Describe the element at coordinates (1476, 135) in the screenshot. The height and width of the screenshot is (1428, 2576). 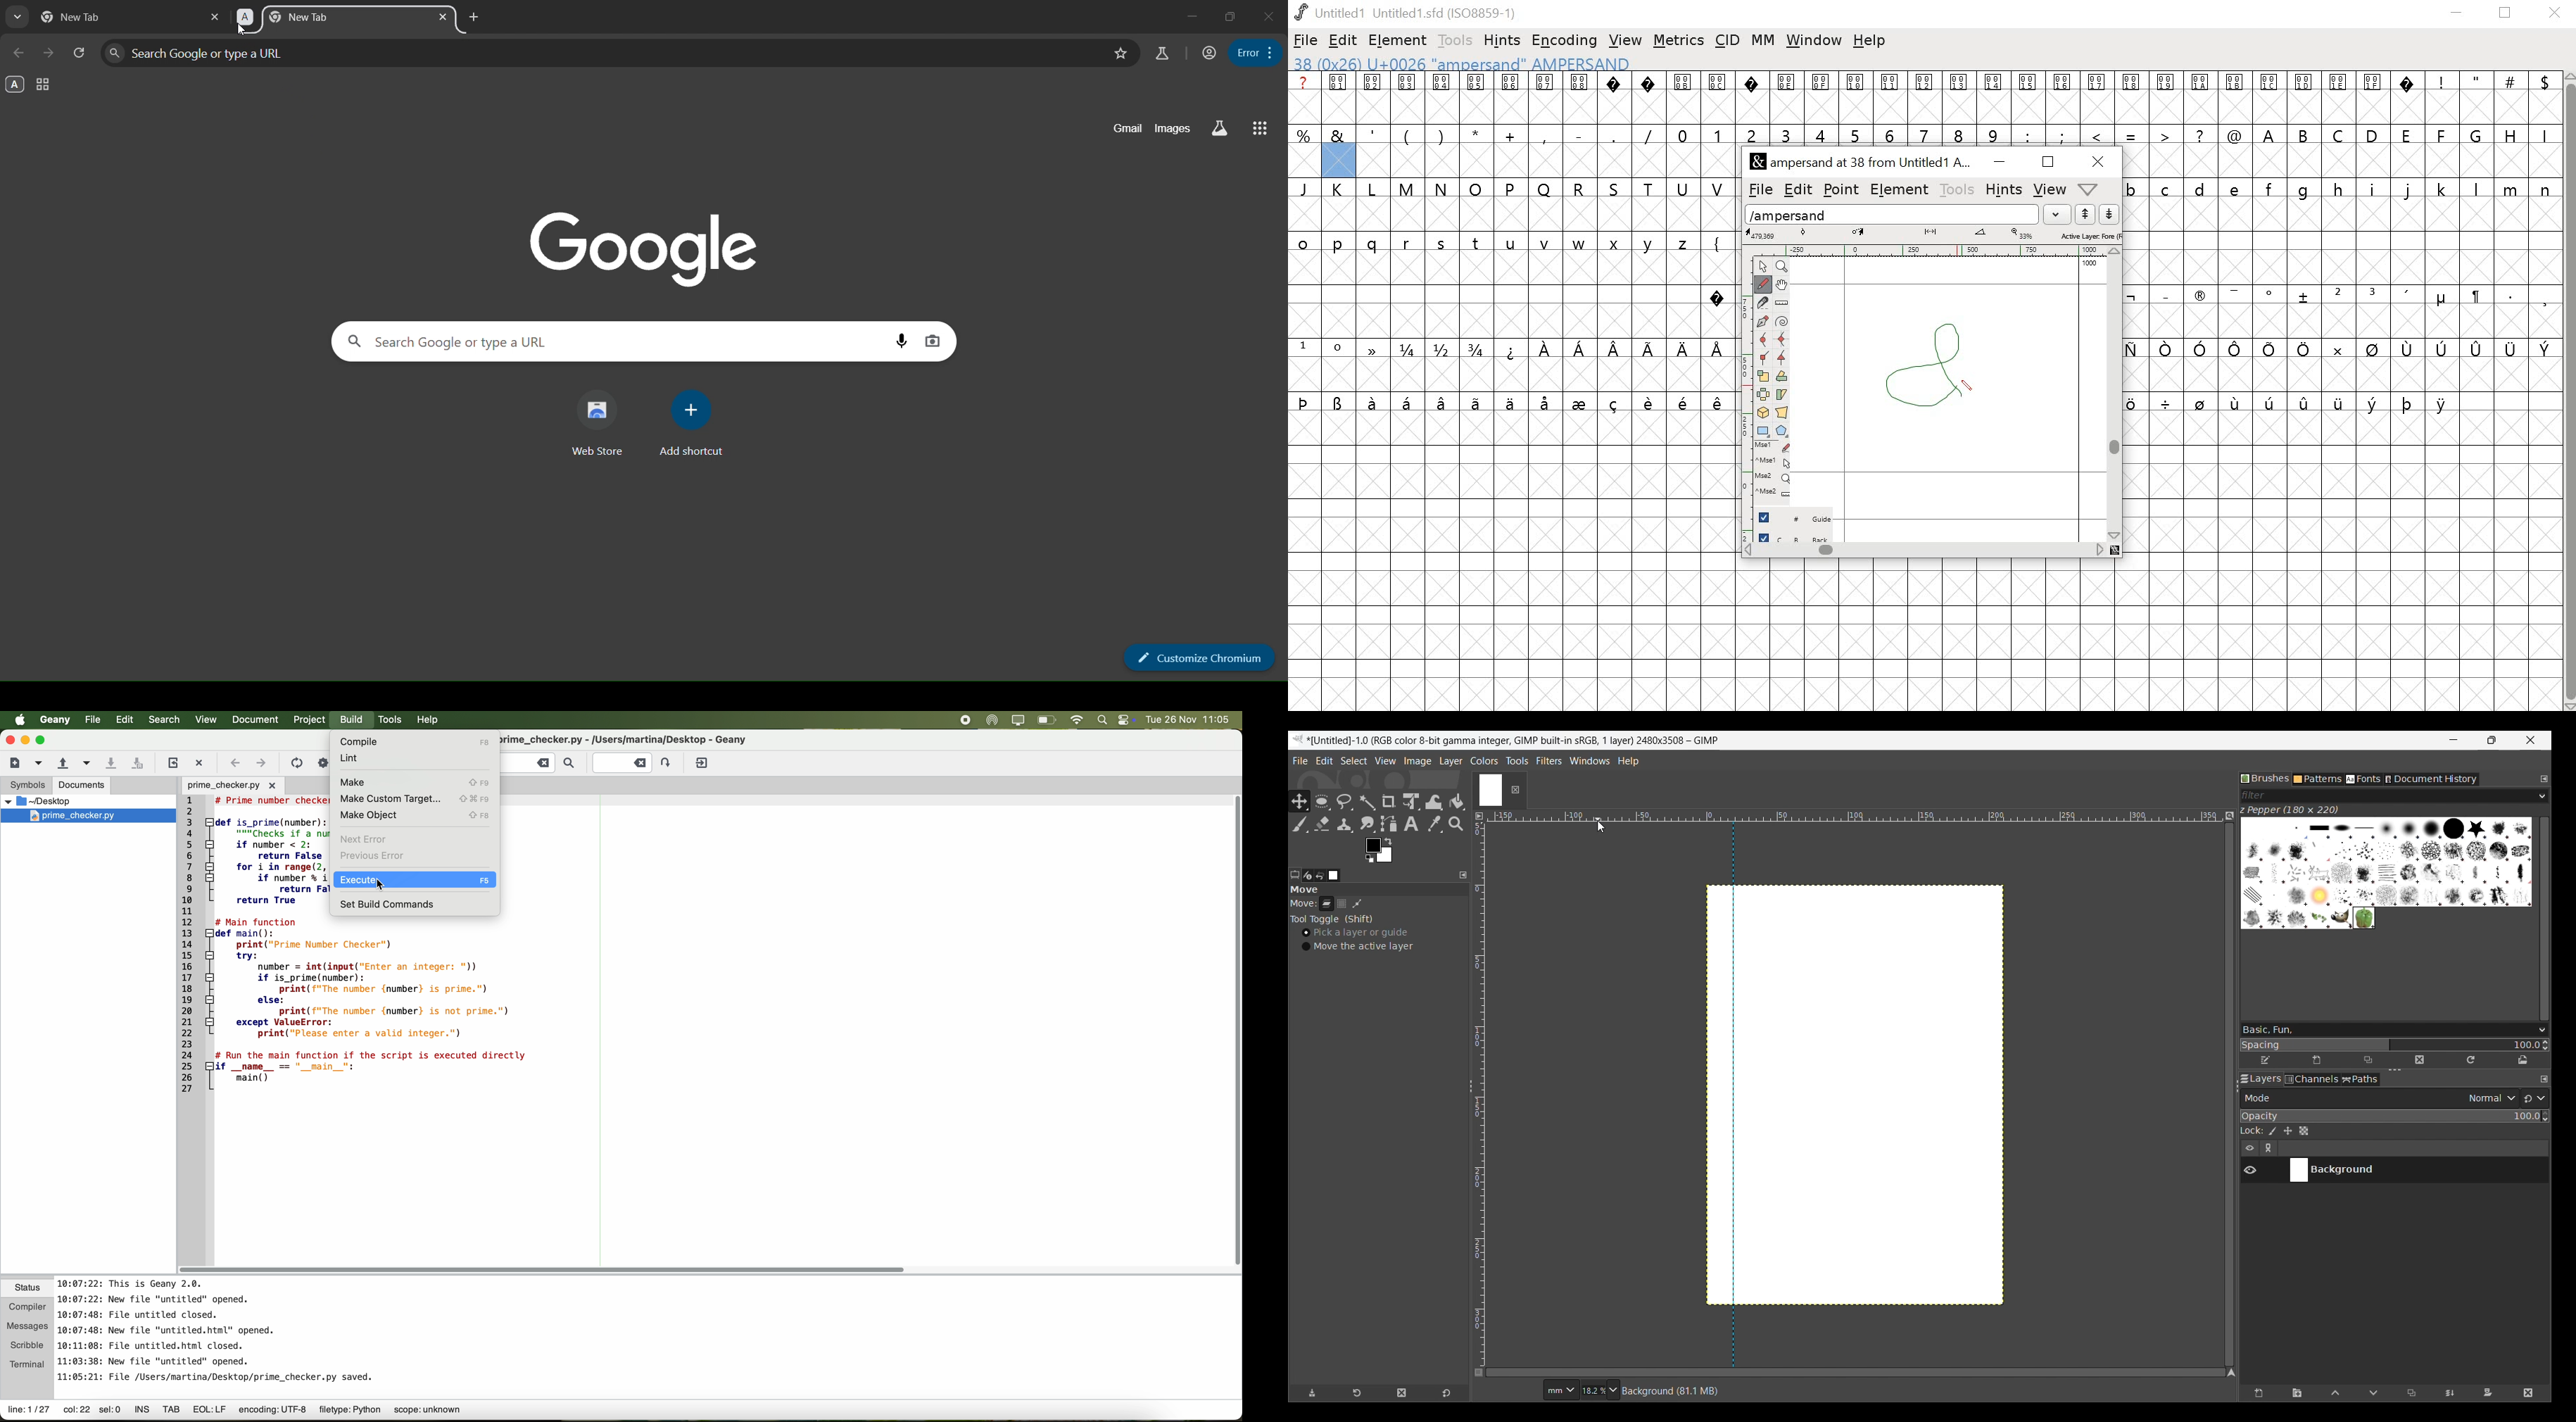
I see `*` at that location.